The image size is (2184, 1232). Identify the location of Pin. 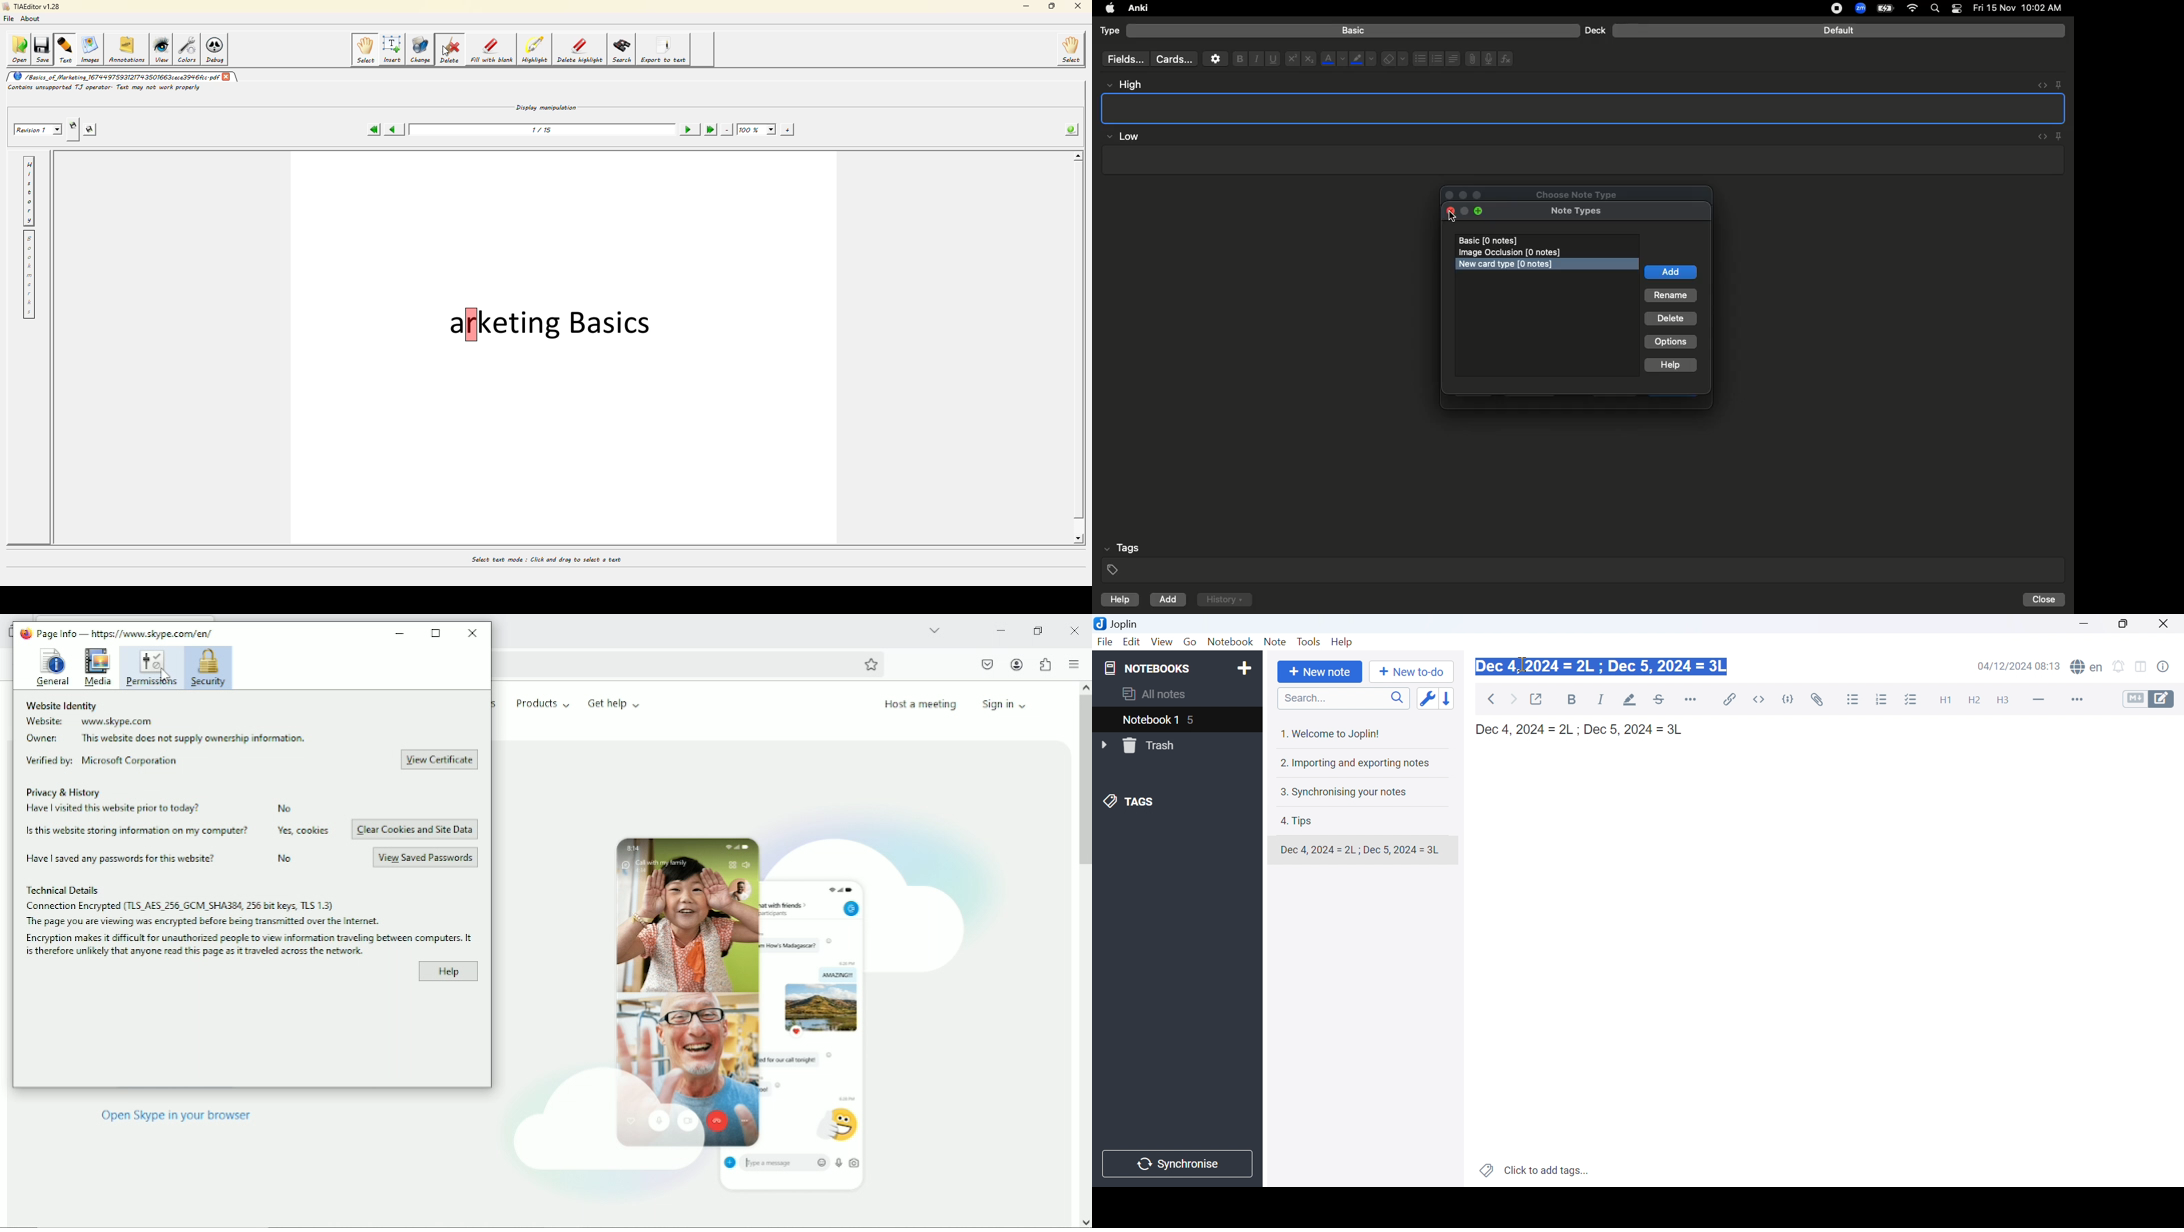
(2059, 84).